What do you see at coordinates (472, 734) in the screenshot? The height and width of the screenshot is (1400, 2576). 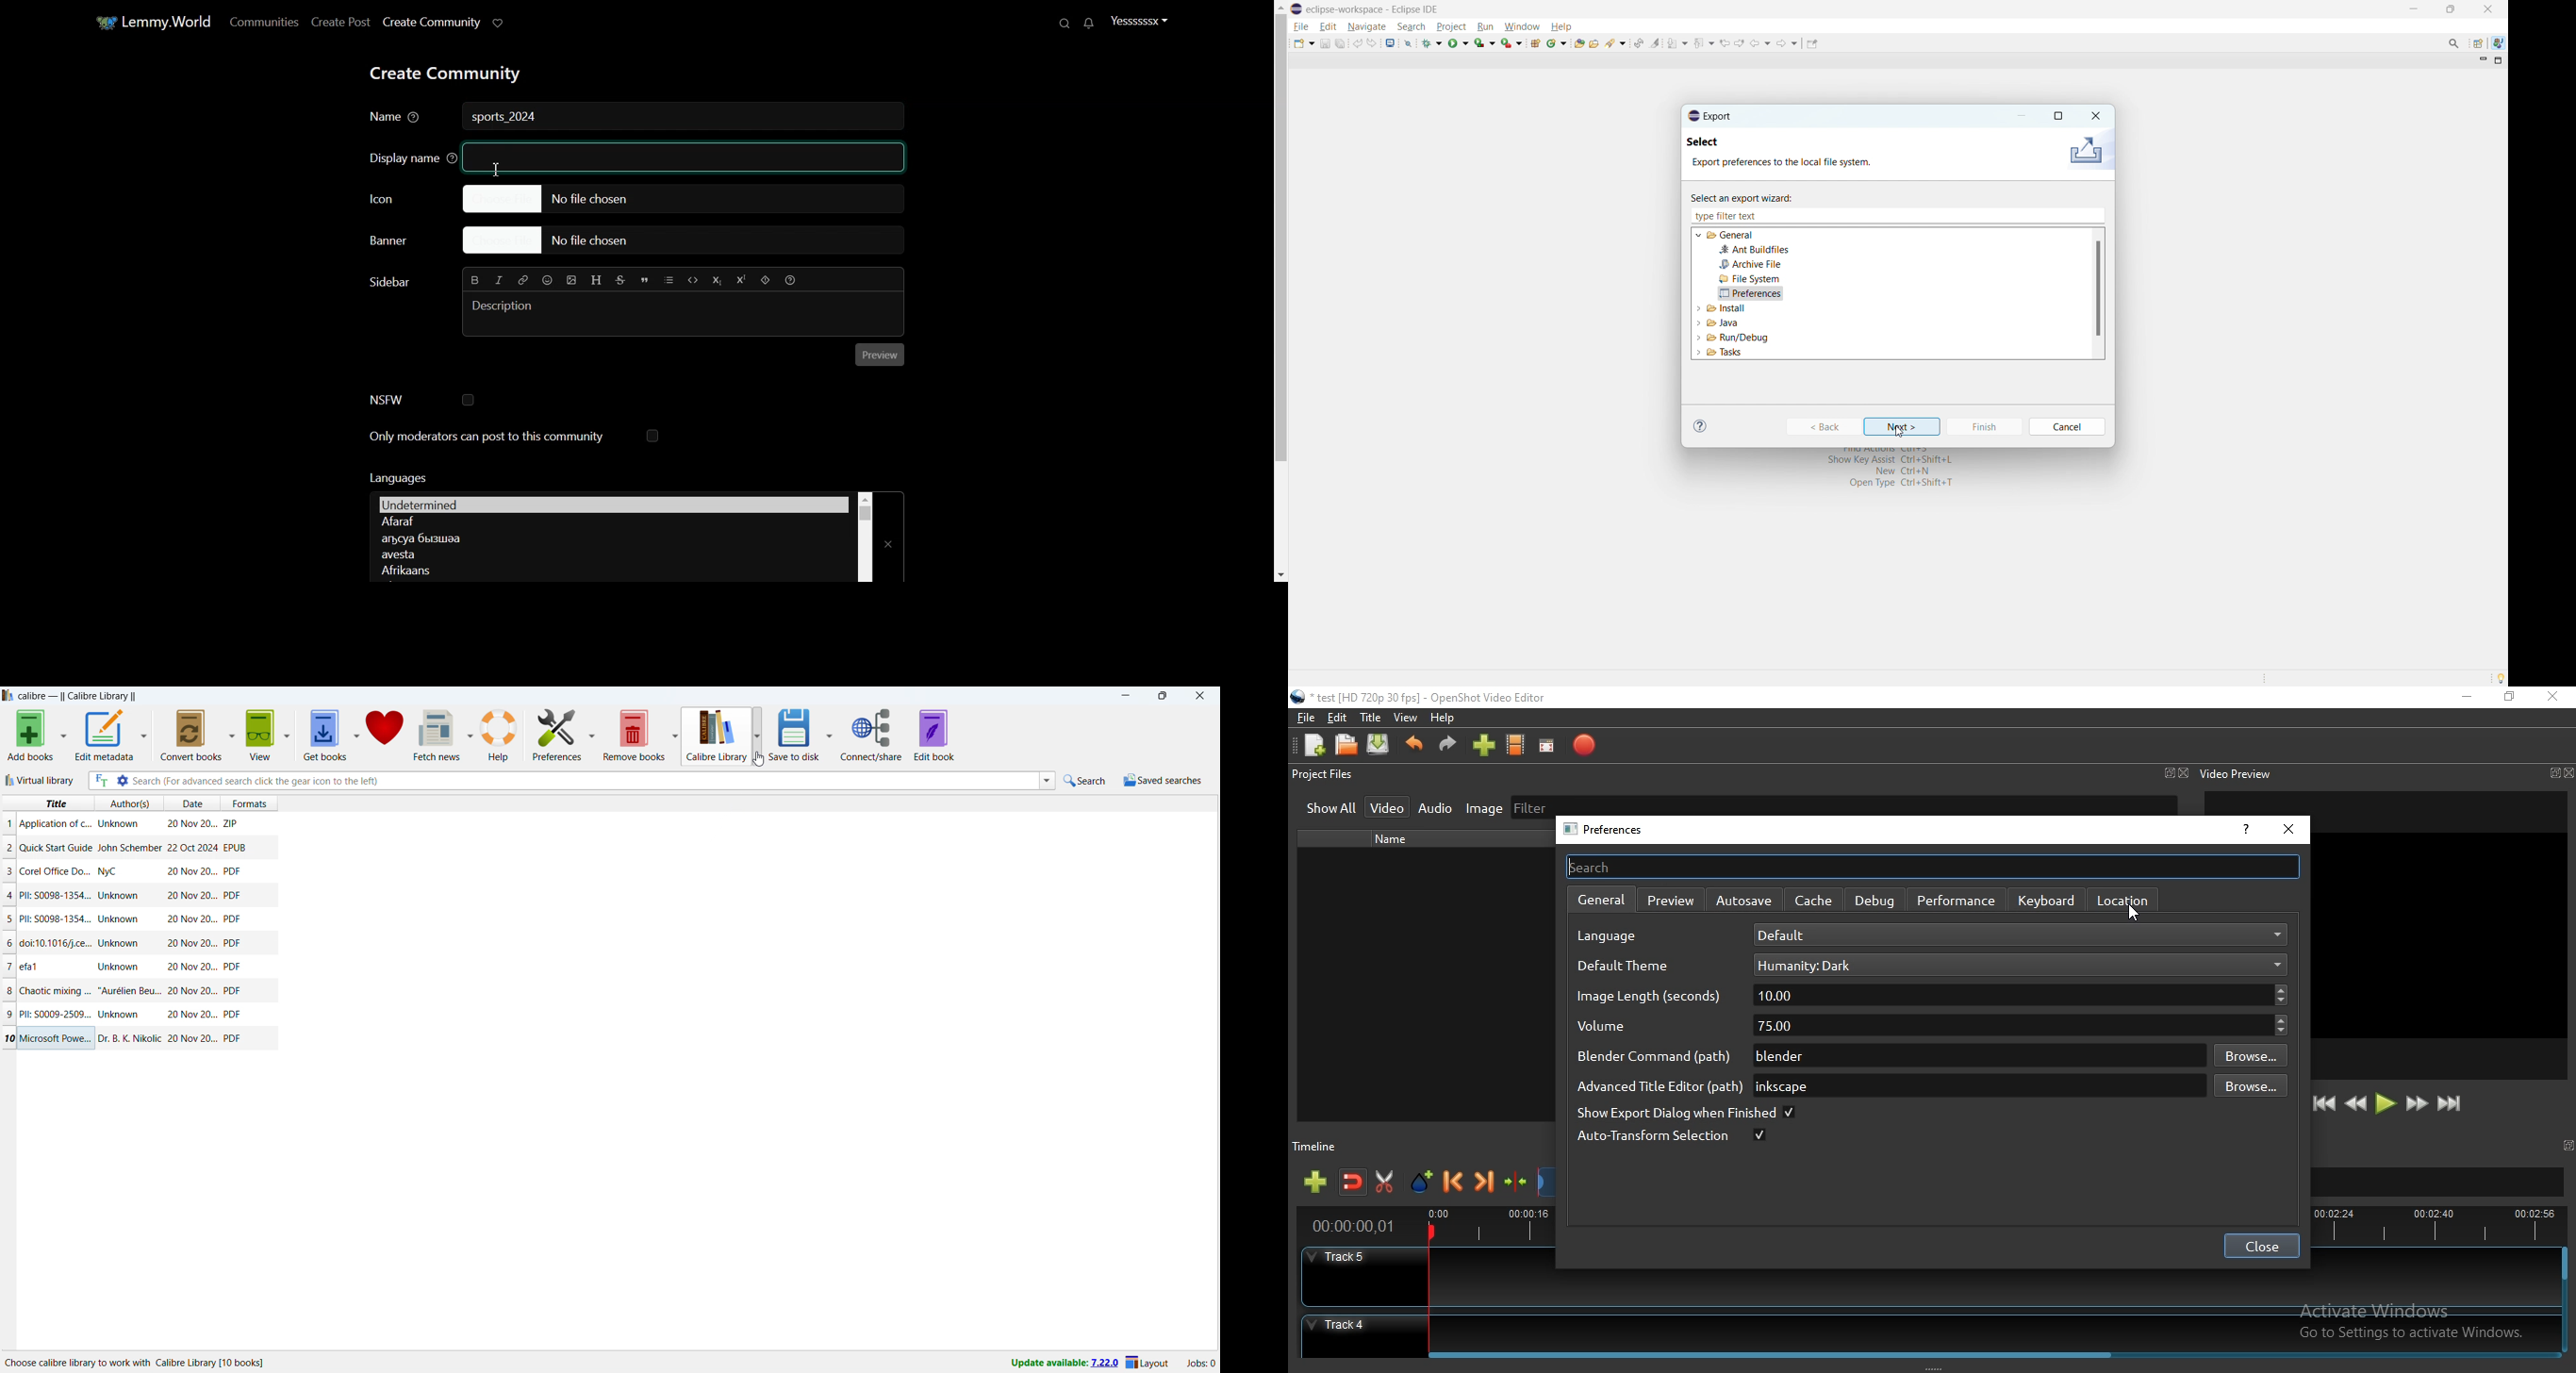 I see `fetch news options` at bounding box center [472, 734].